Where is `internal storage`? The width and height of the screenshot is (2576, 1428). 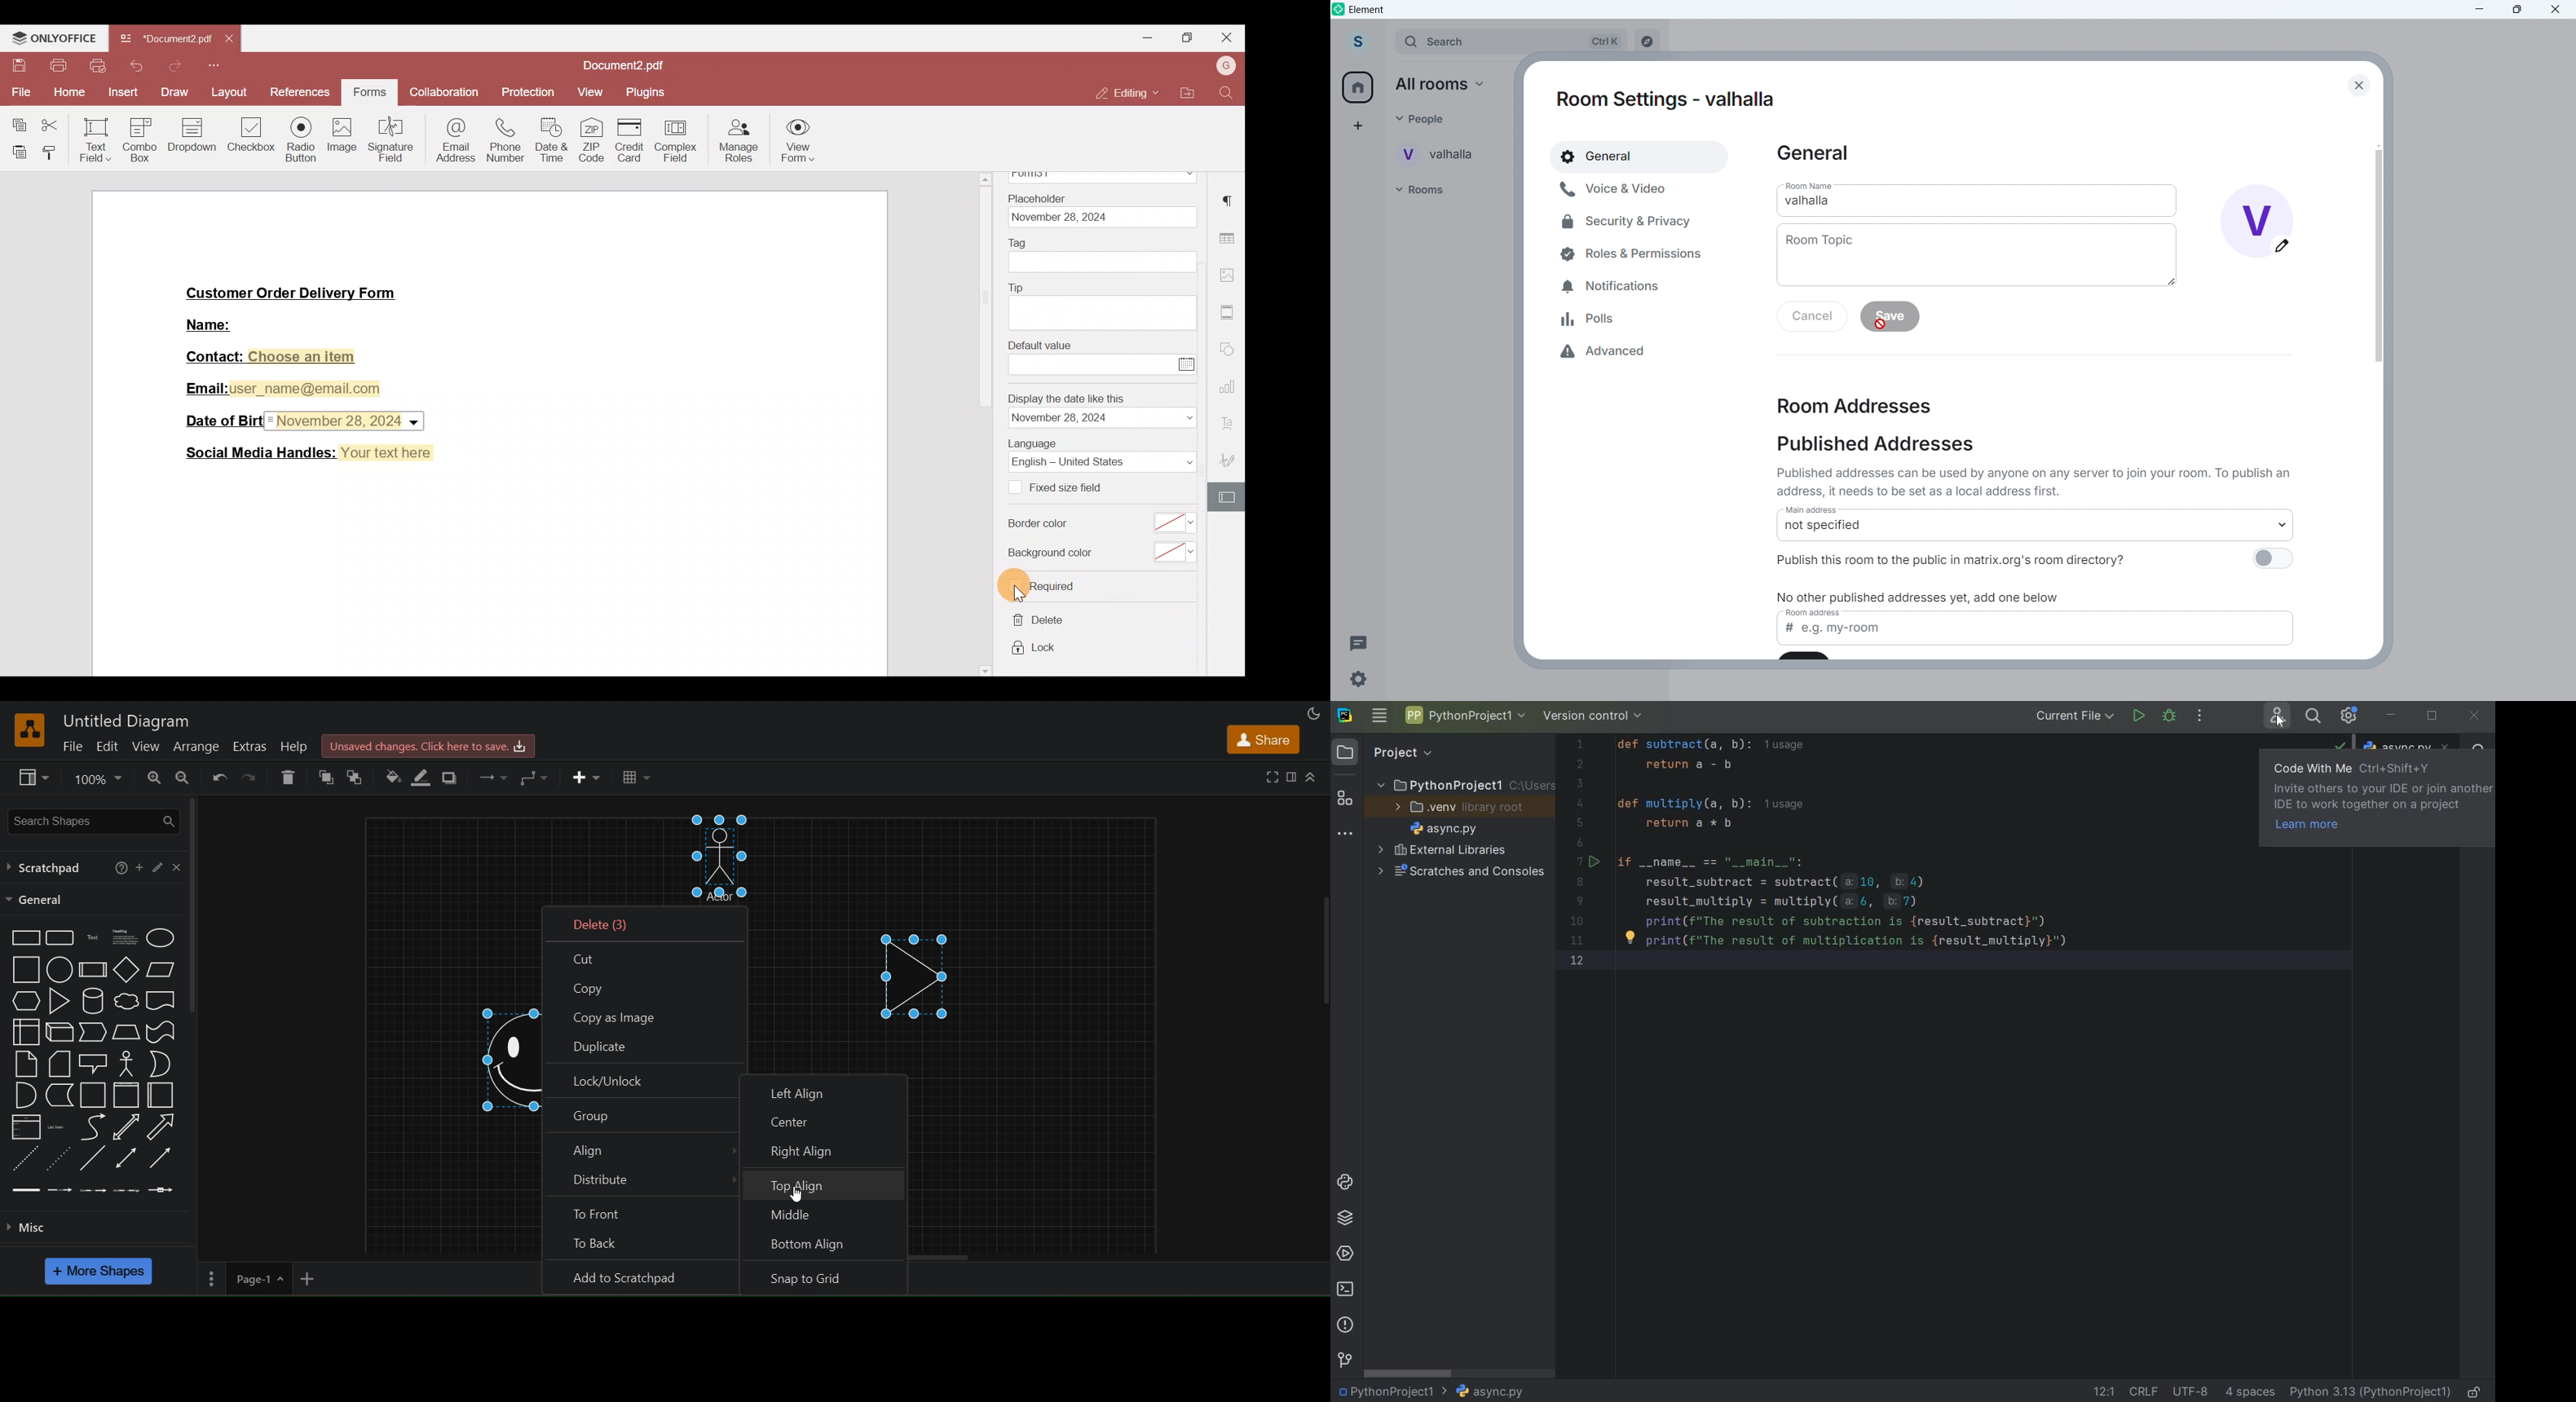 internal storage is located at coordinates (22, 1031).